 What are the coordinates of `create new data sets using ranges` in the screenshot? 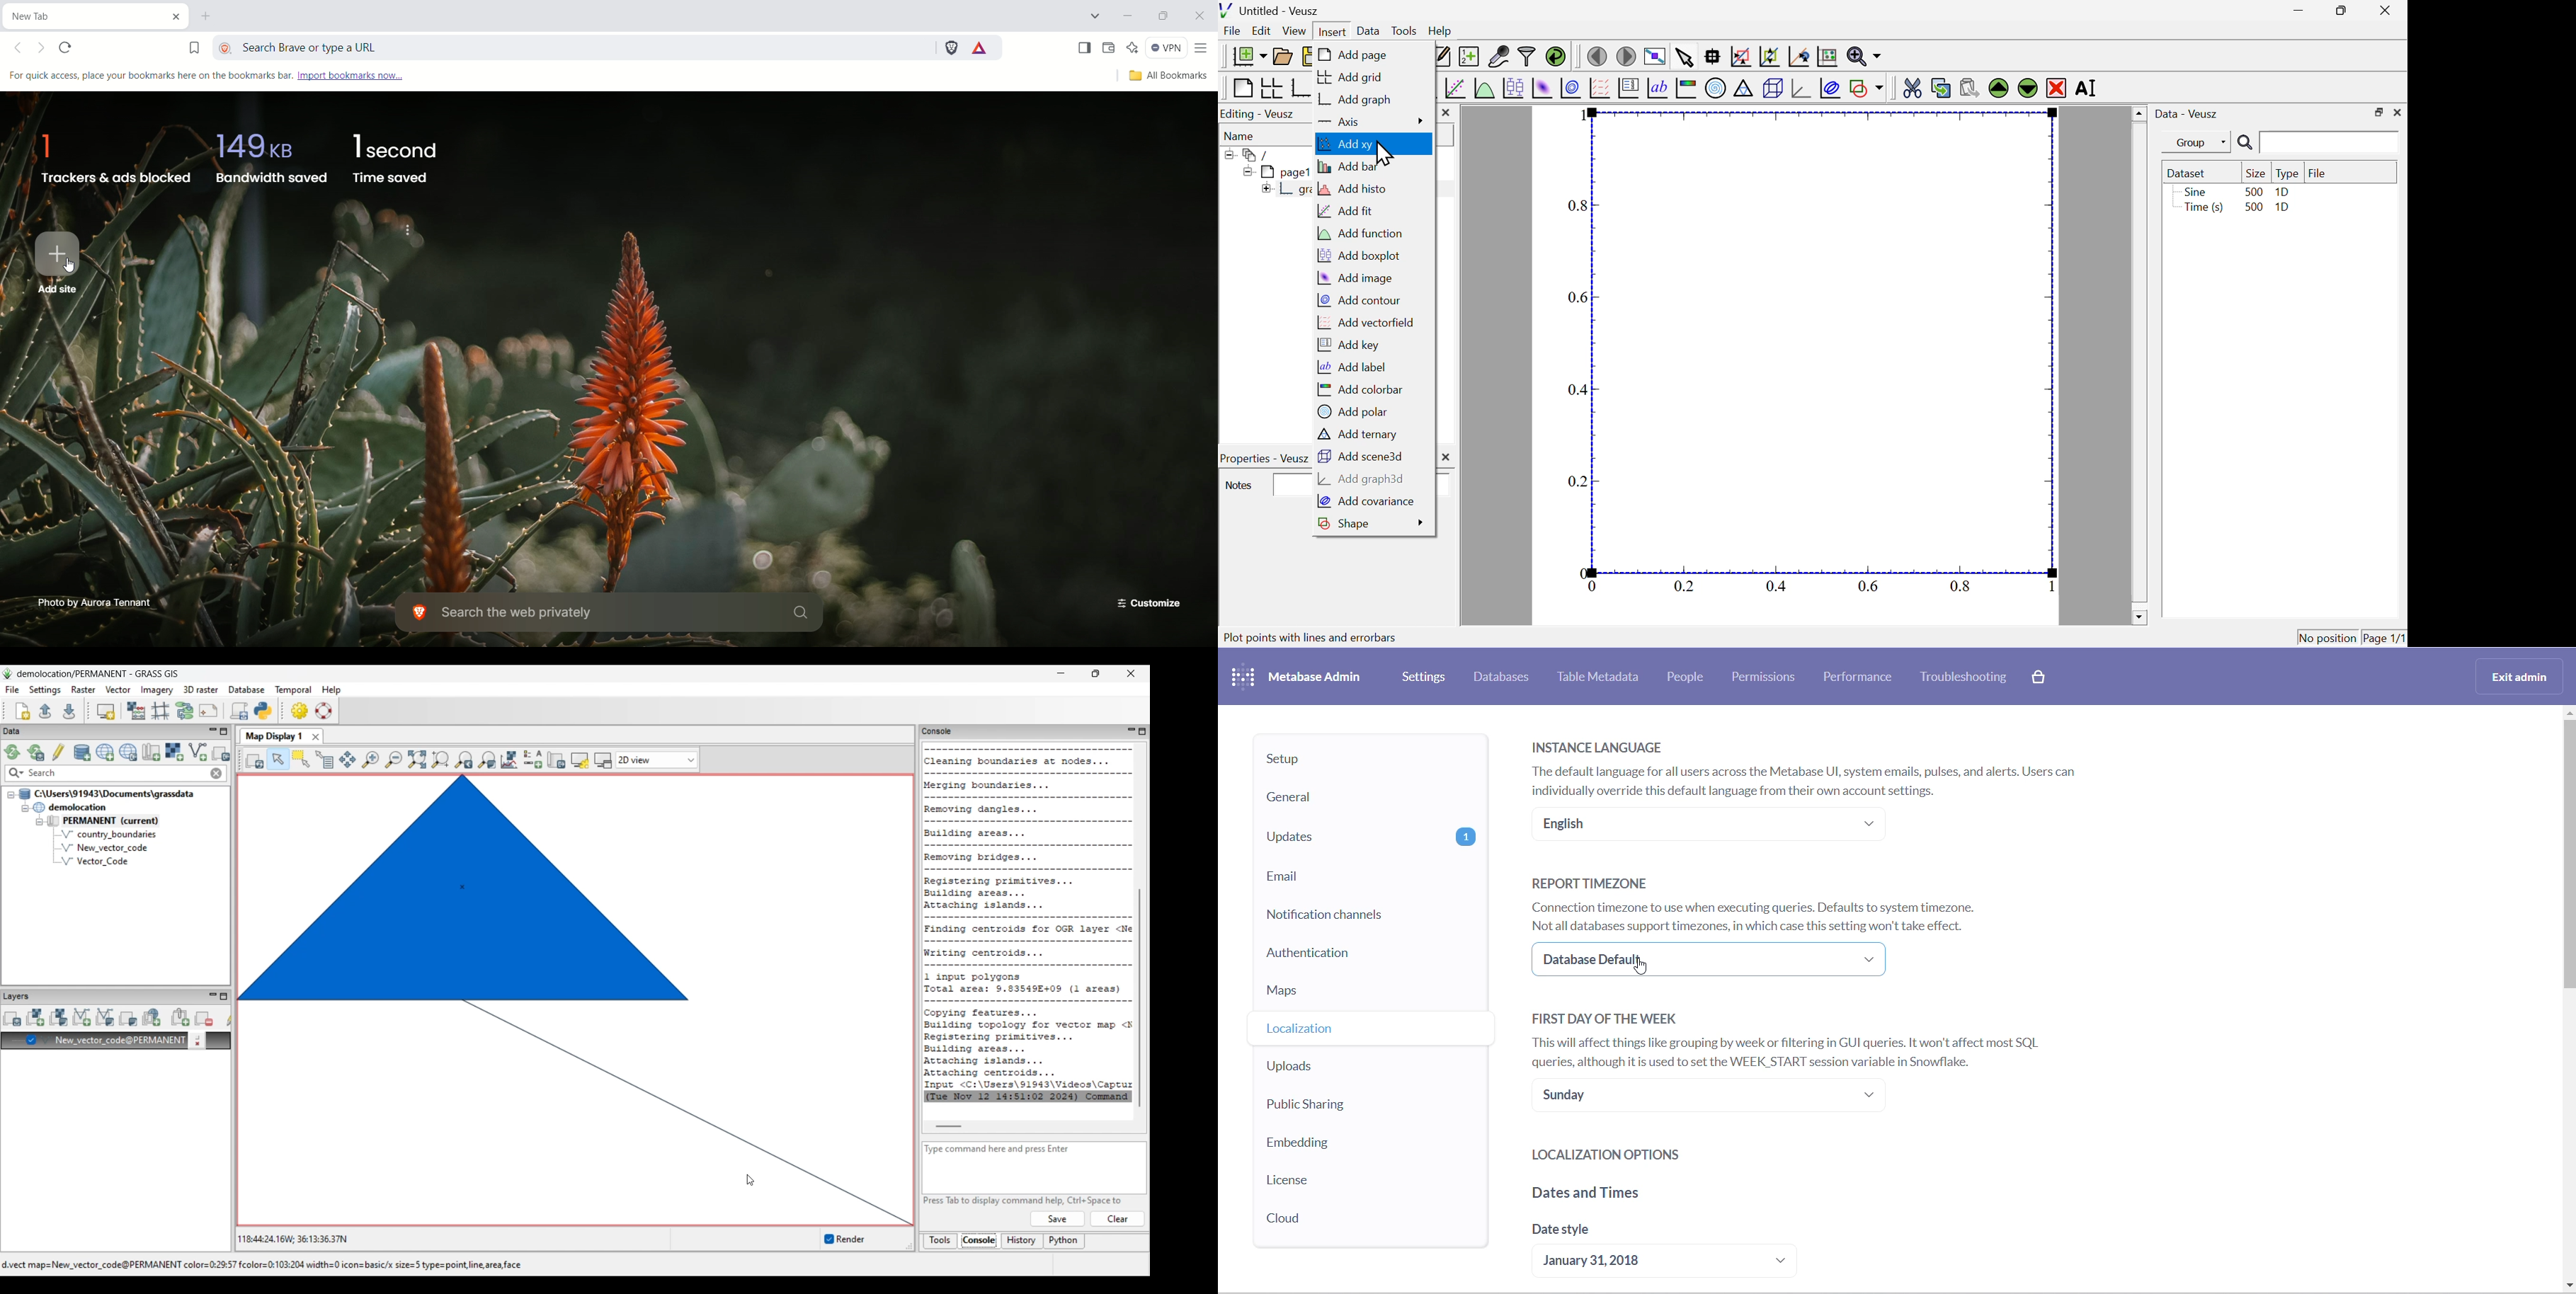 It's located at (1469, 55).